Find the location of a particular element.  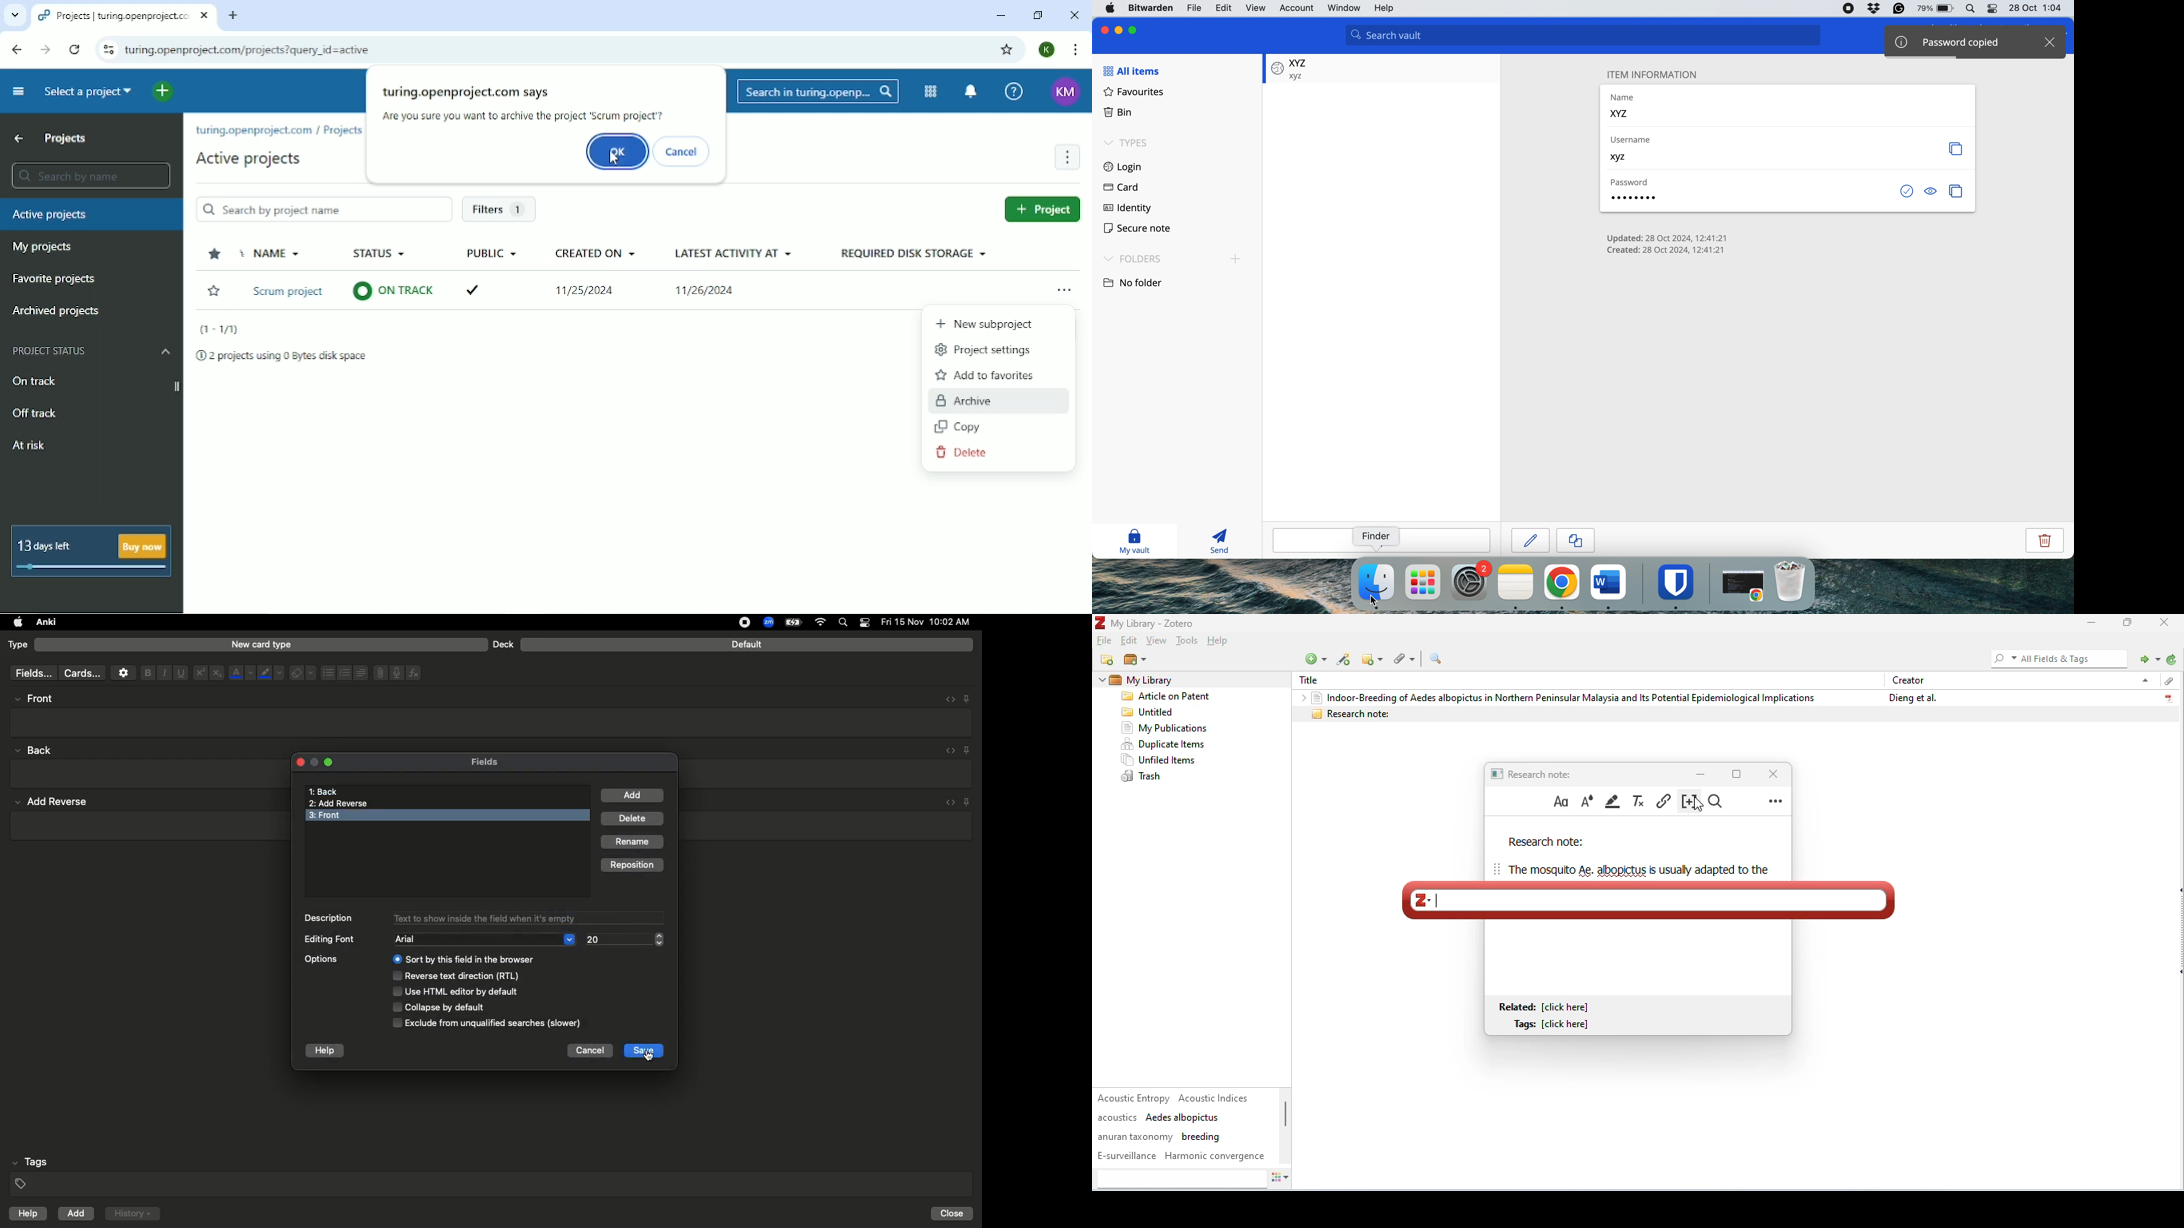

Are you sure you want to archive the project 'Scrum project'?  is located at coordinates (525, 117).